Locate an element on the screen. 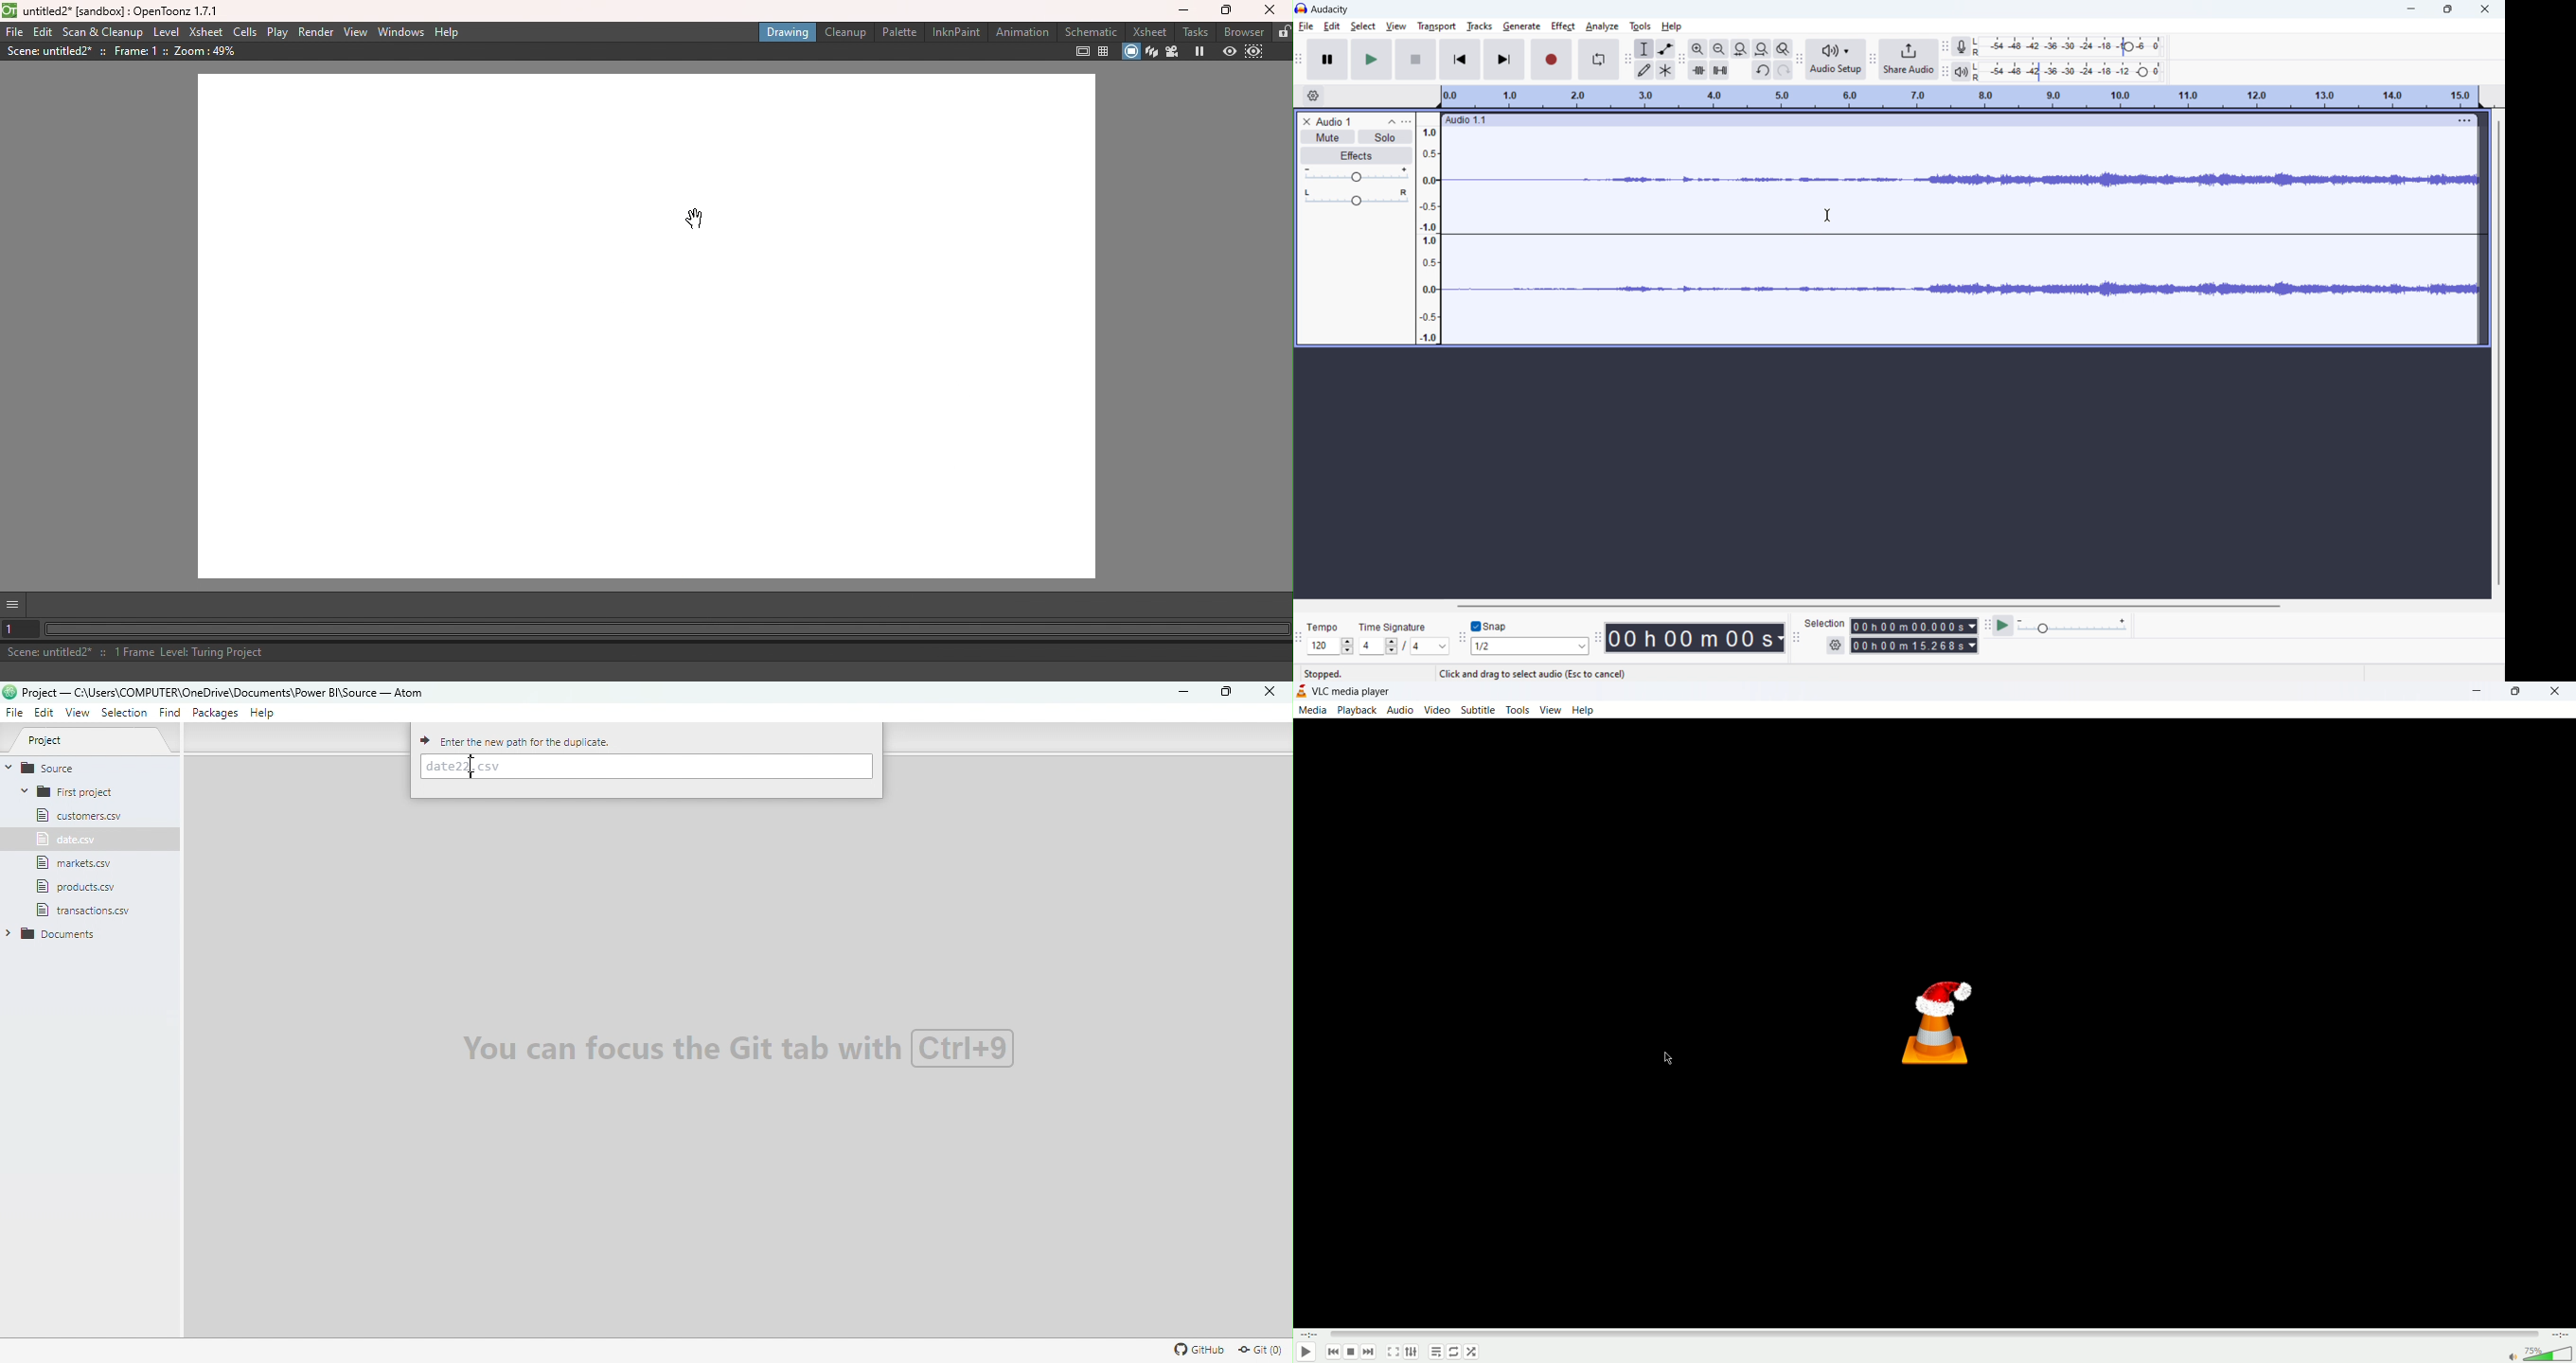  Minimize is located at coordinates (1181, 693).